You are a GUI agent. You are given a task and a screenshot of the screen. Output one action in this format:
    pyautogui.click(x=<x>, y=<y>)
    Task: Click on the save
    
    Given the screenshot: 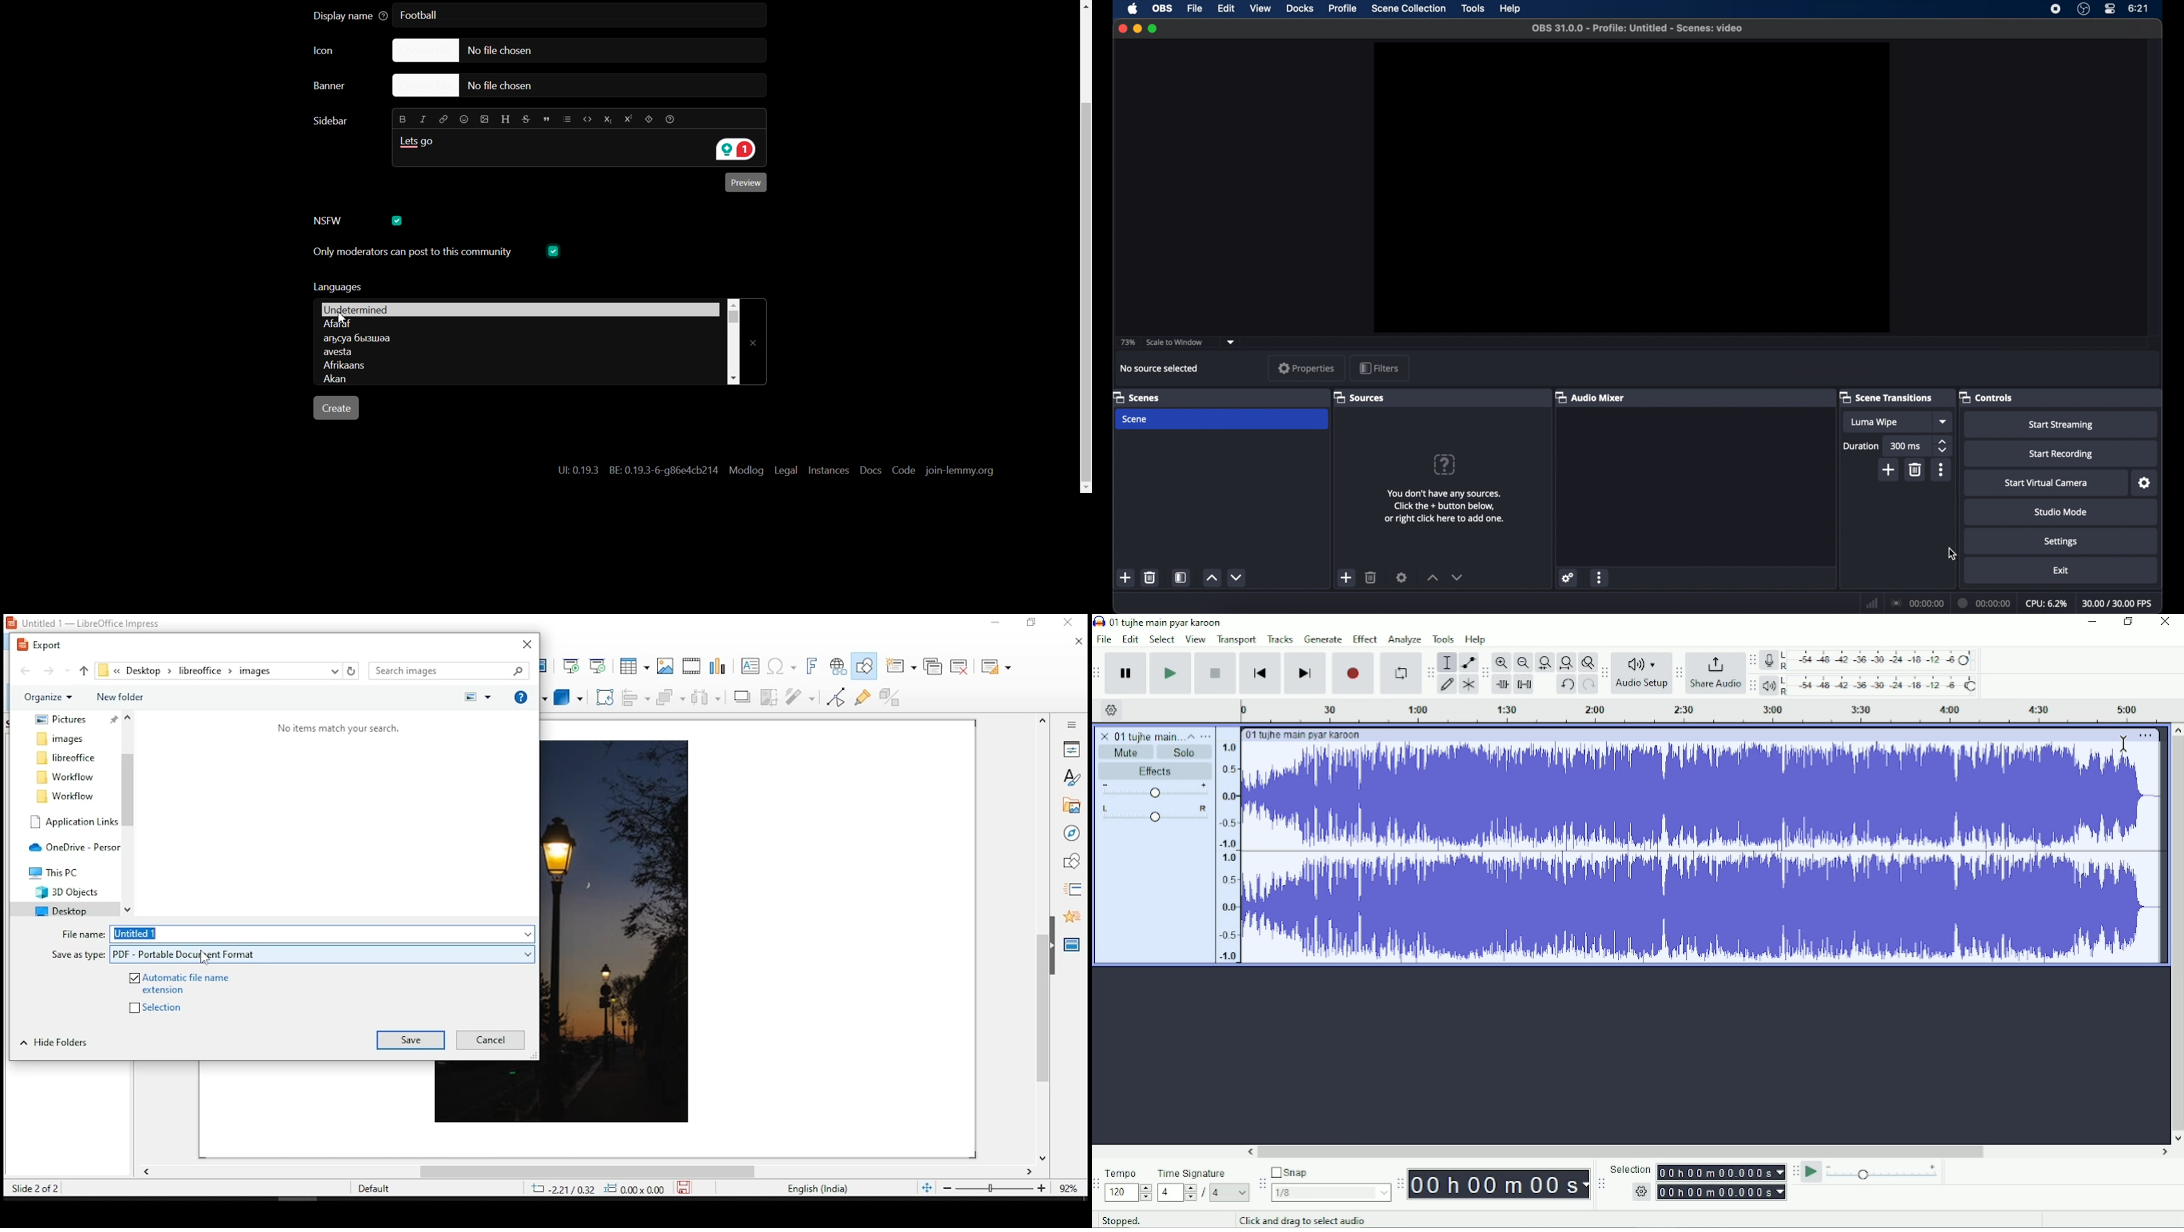 What is the action you would take?
    pyautogui.click(x=412, y=1040)
    